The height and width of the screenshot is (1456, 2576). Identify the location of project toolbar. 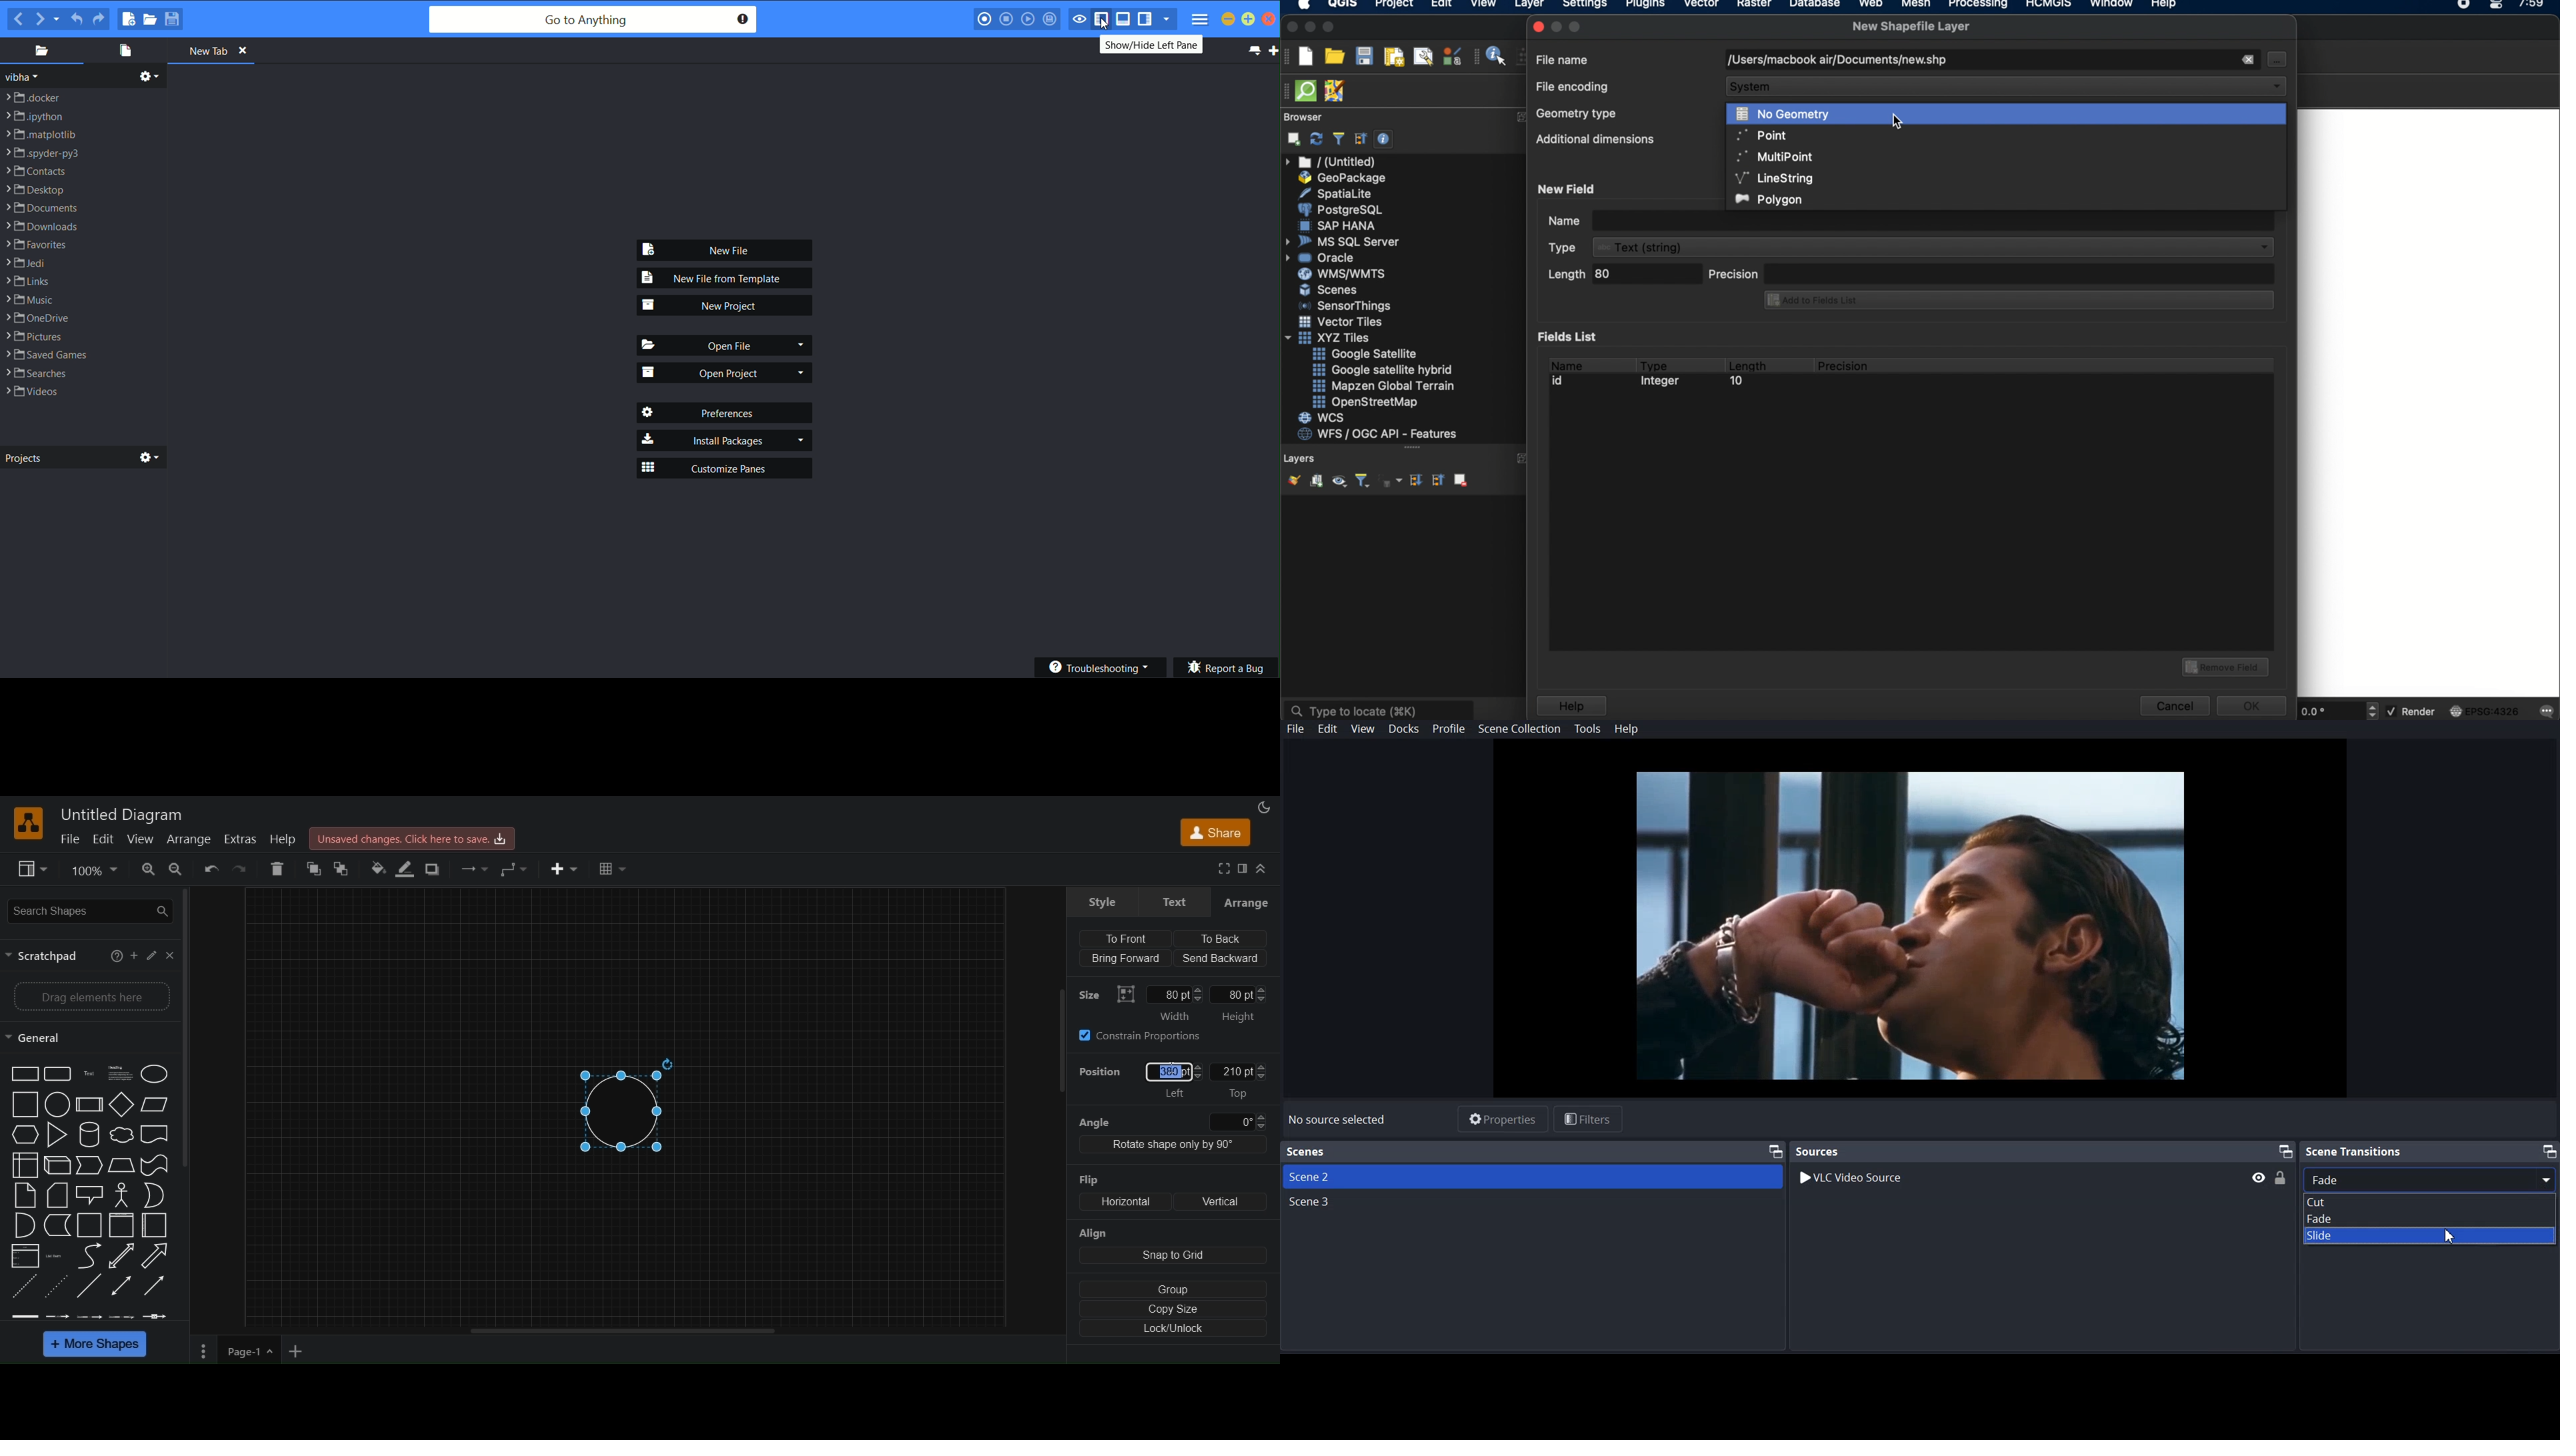
(1288, 56).